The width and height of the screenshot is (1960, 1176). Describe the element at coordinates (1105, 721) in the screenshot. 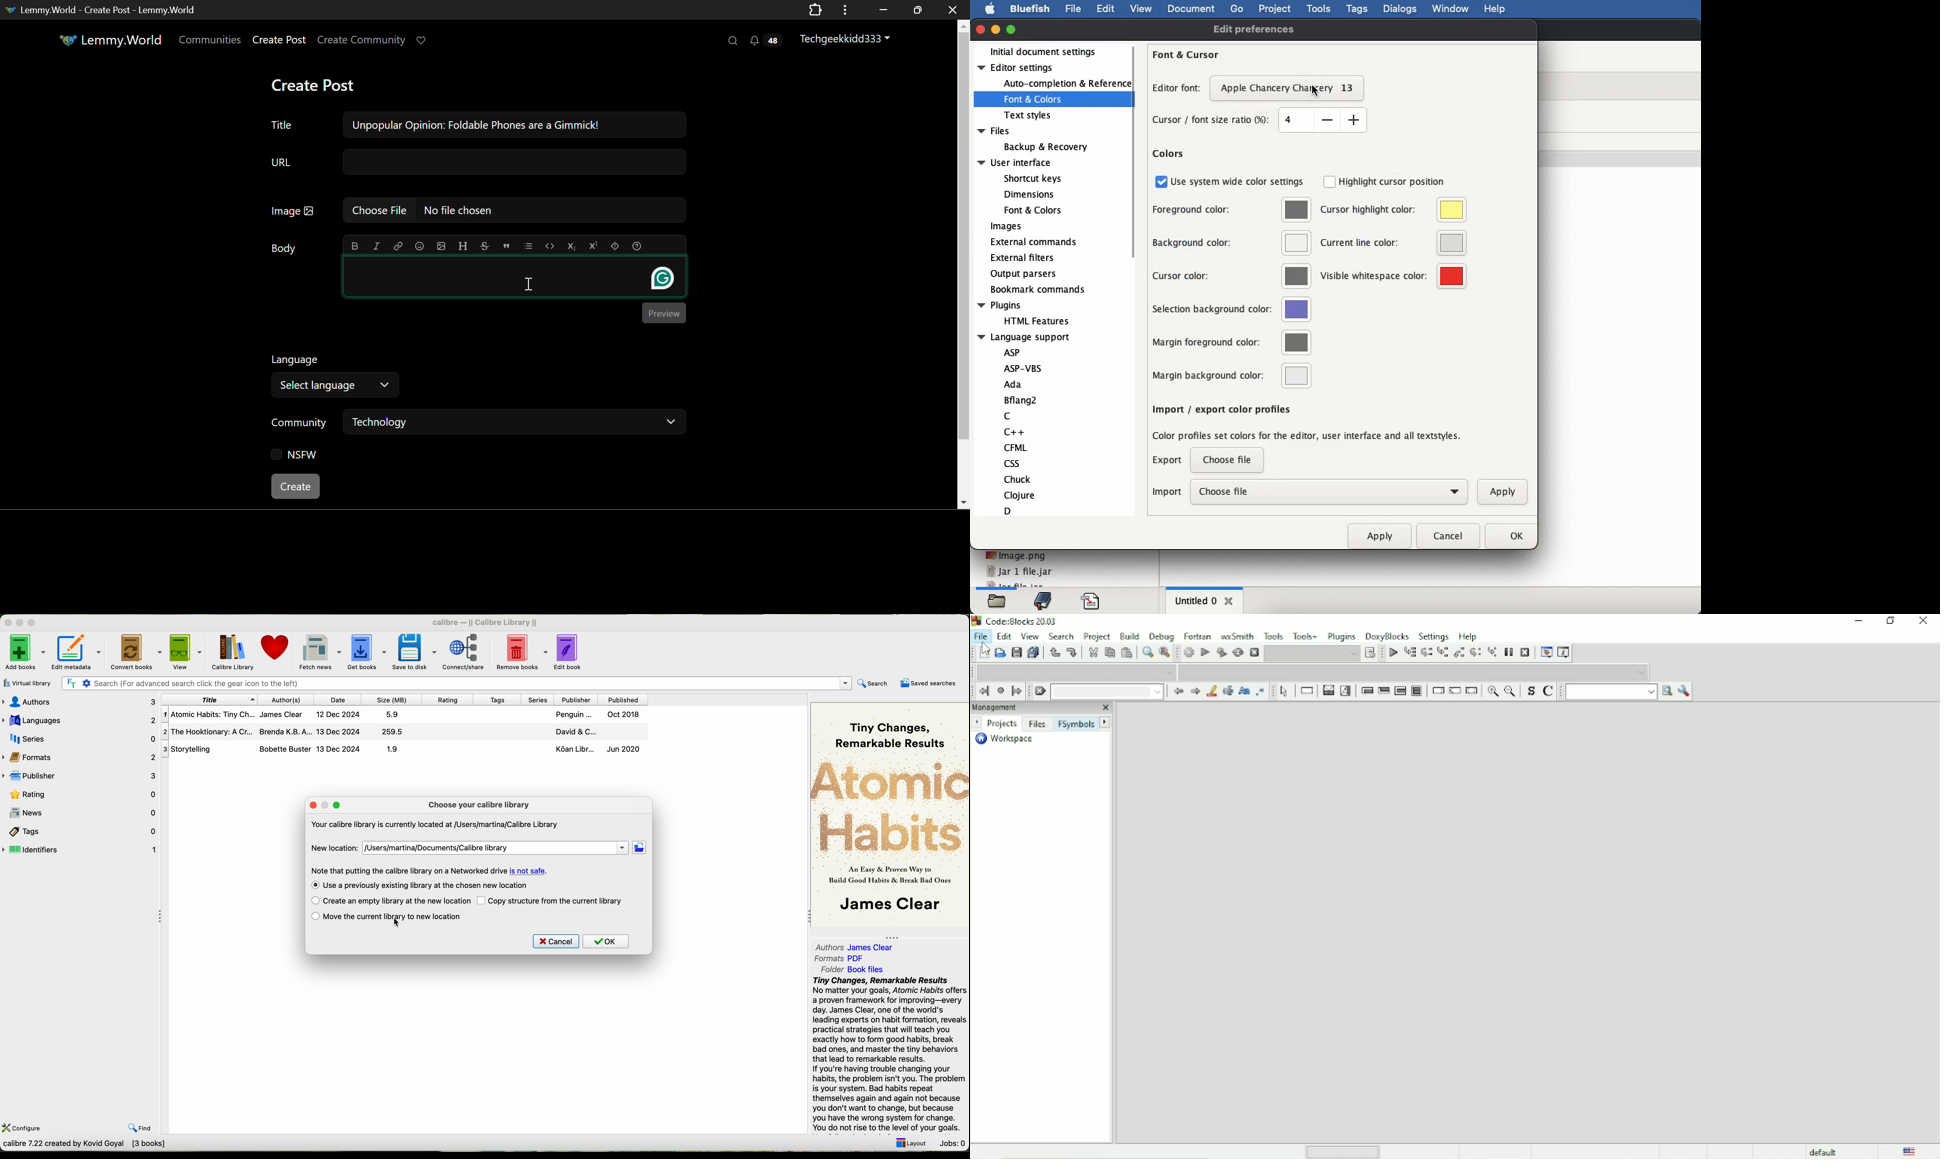

I see `Next` at that location.